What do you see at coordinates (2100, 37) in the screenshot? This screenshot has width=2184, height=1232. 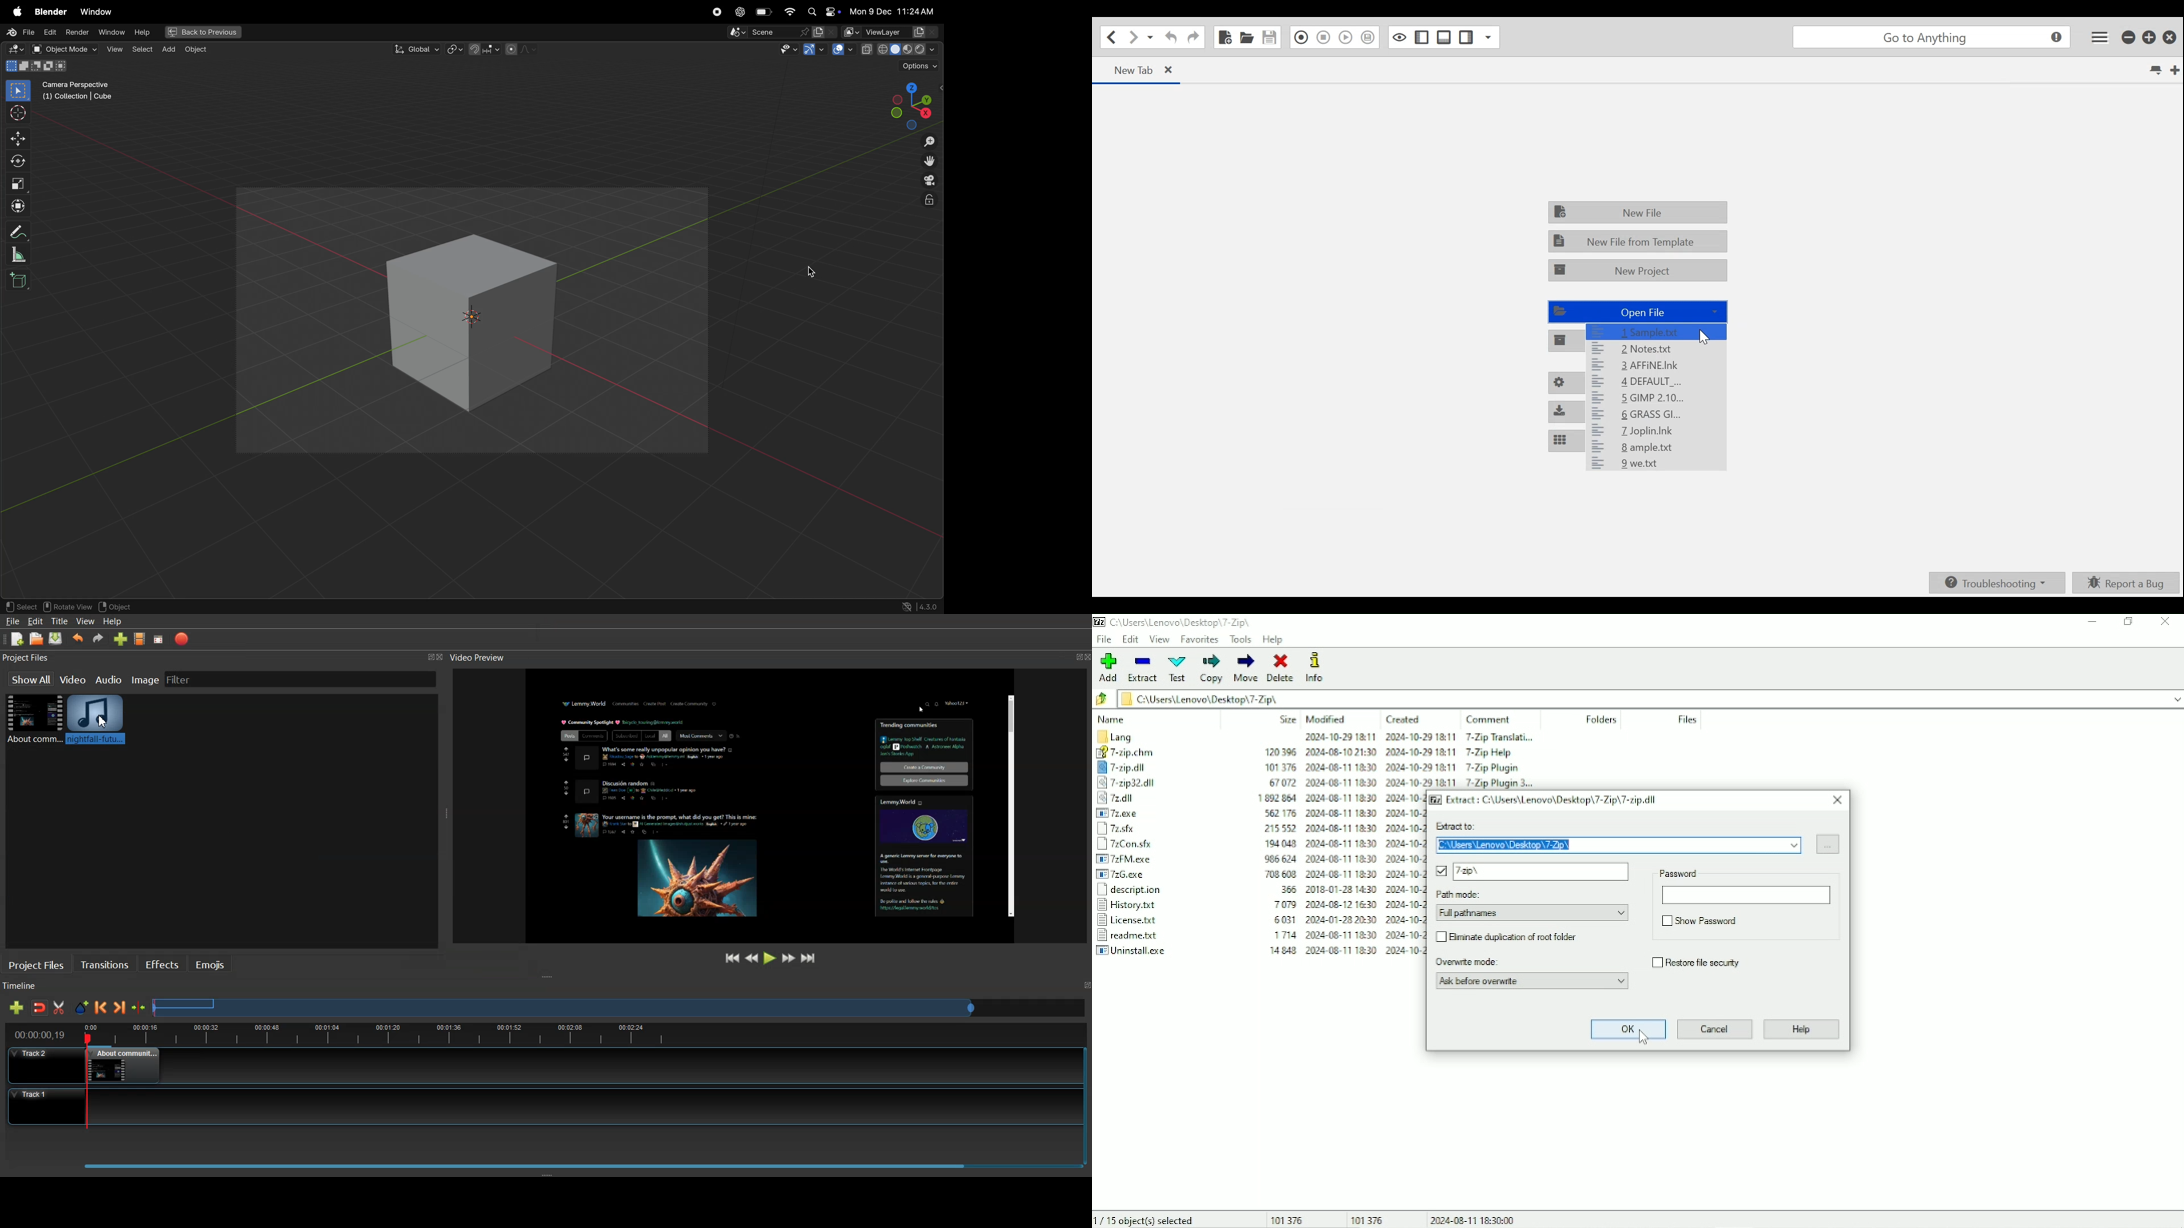 I see `Application menu` at bounding box center [2100, 37].